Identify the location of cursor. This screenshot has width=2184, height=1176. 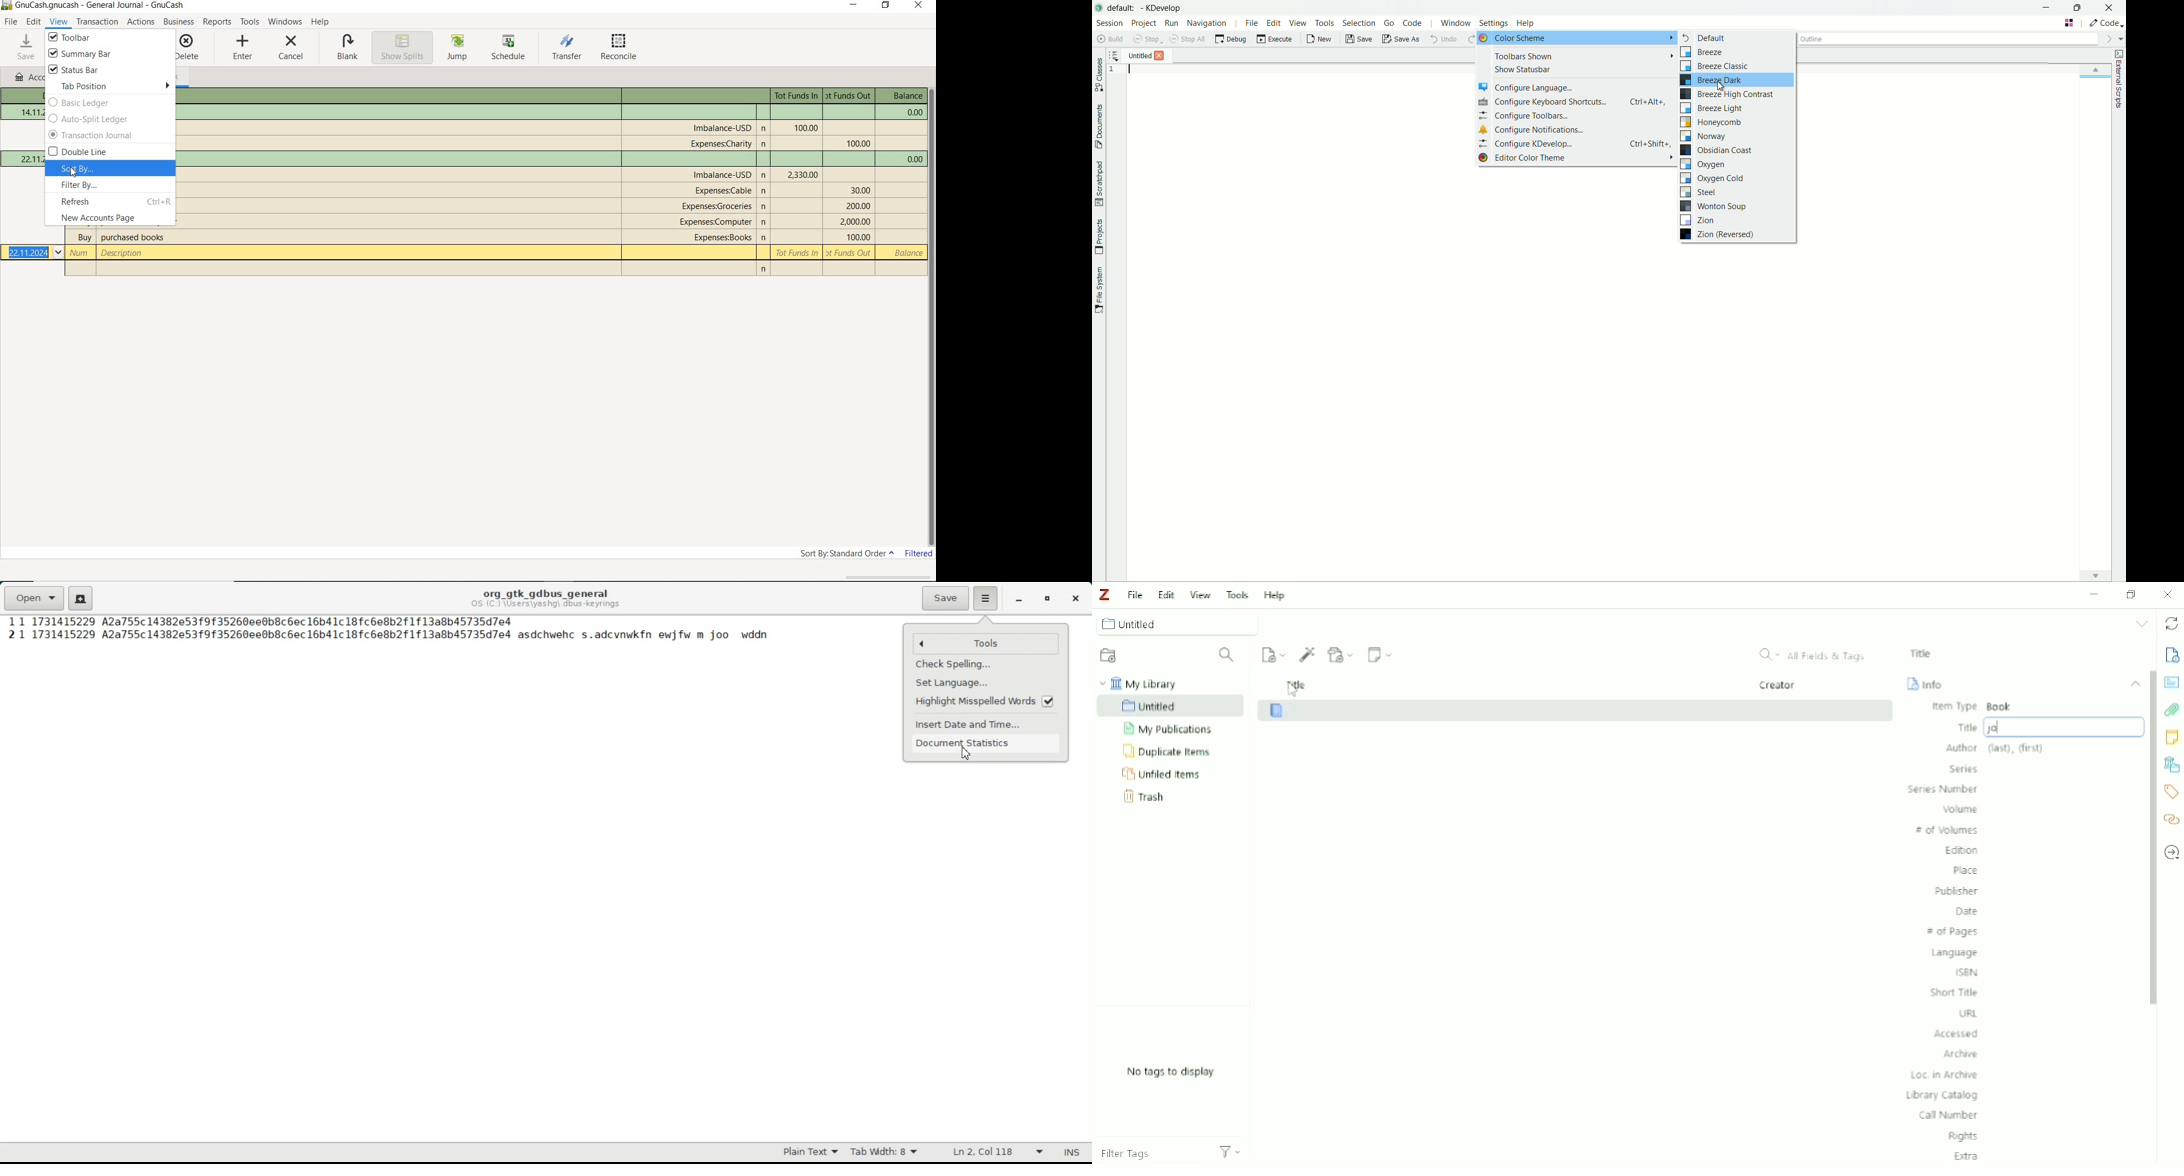
(74, 173).